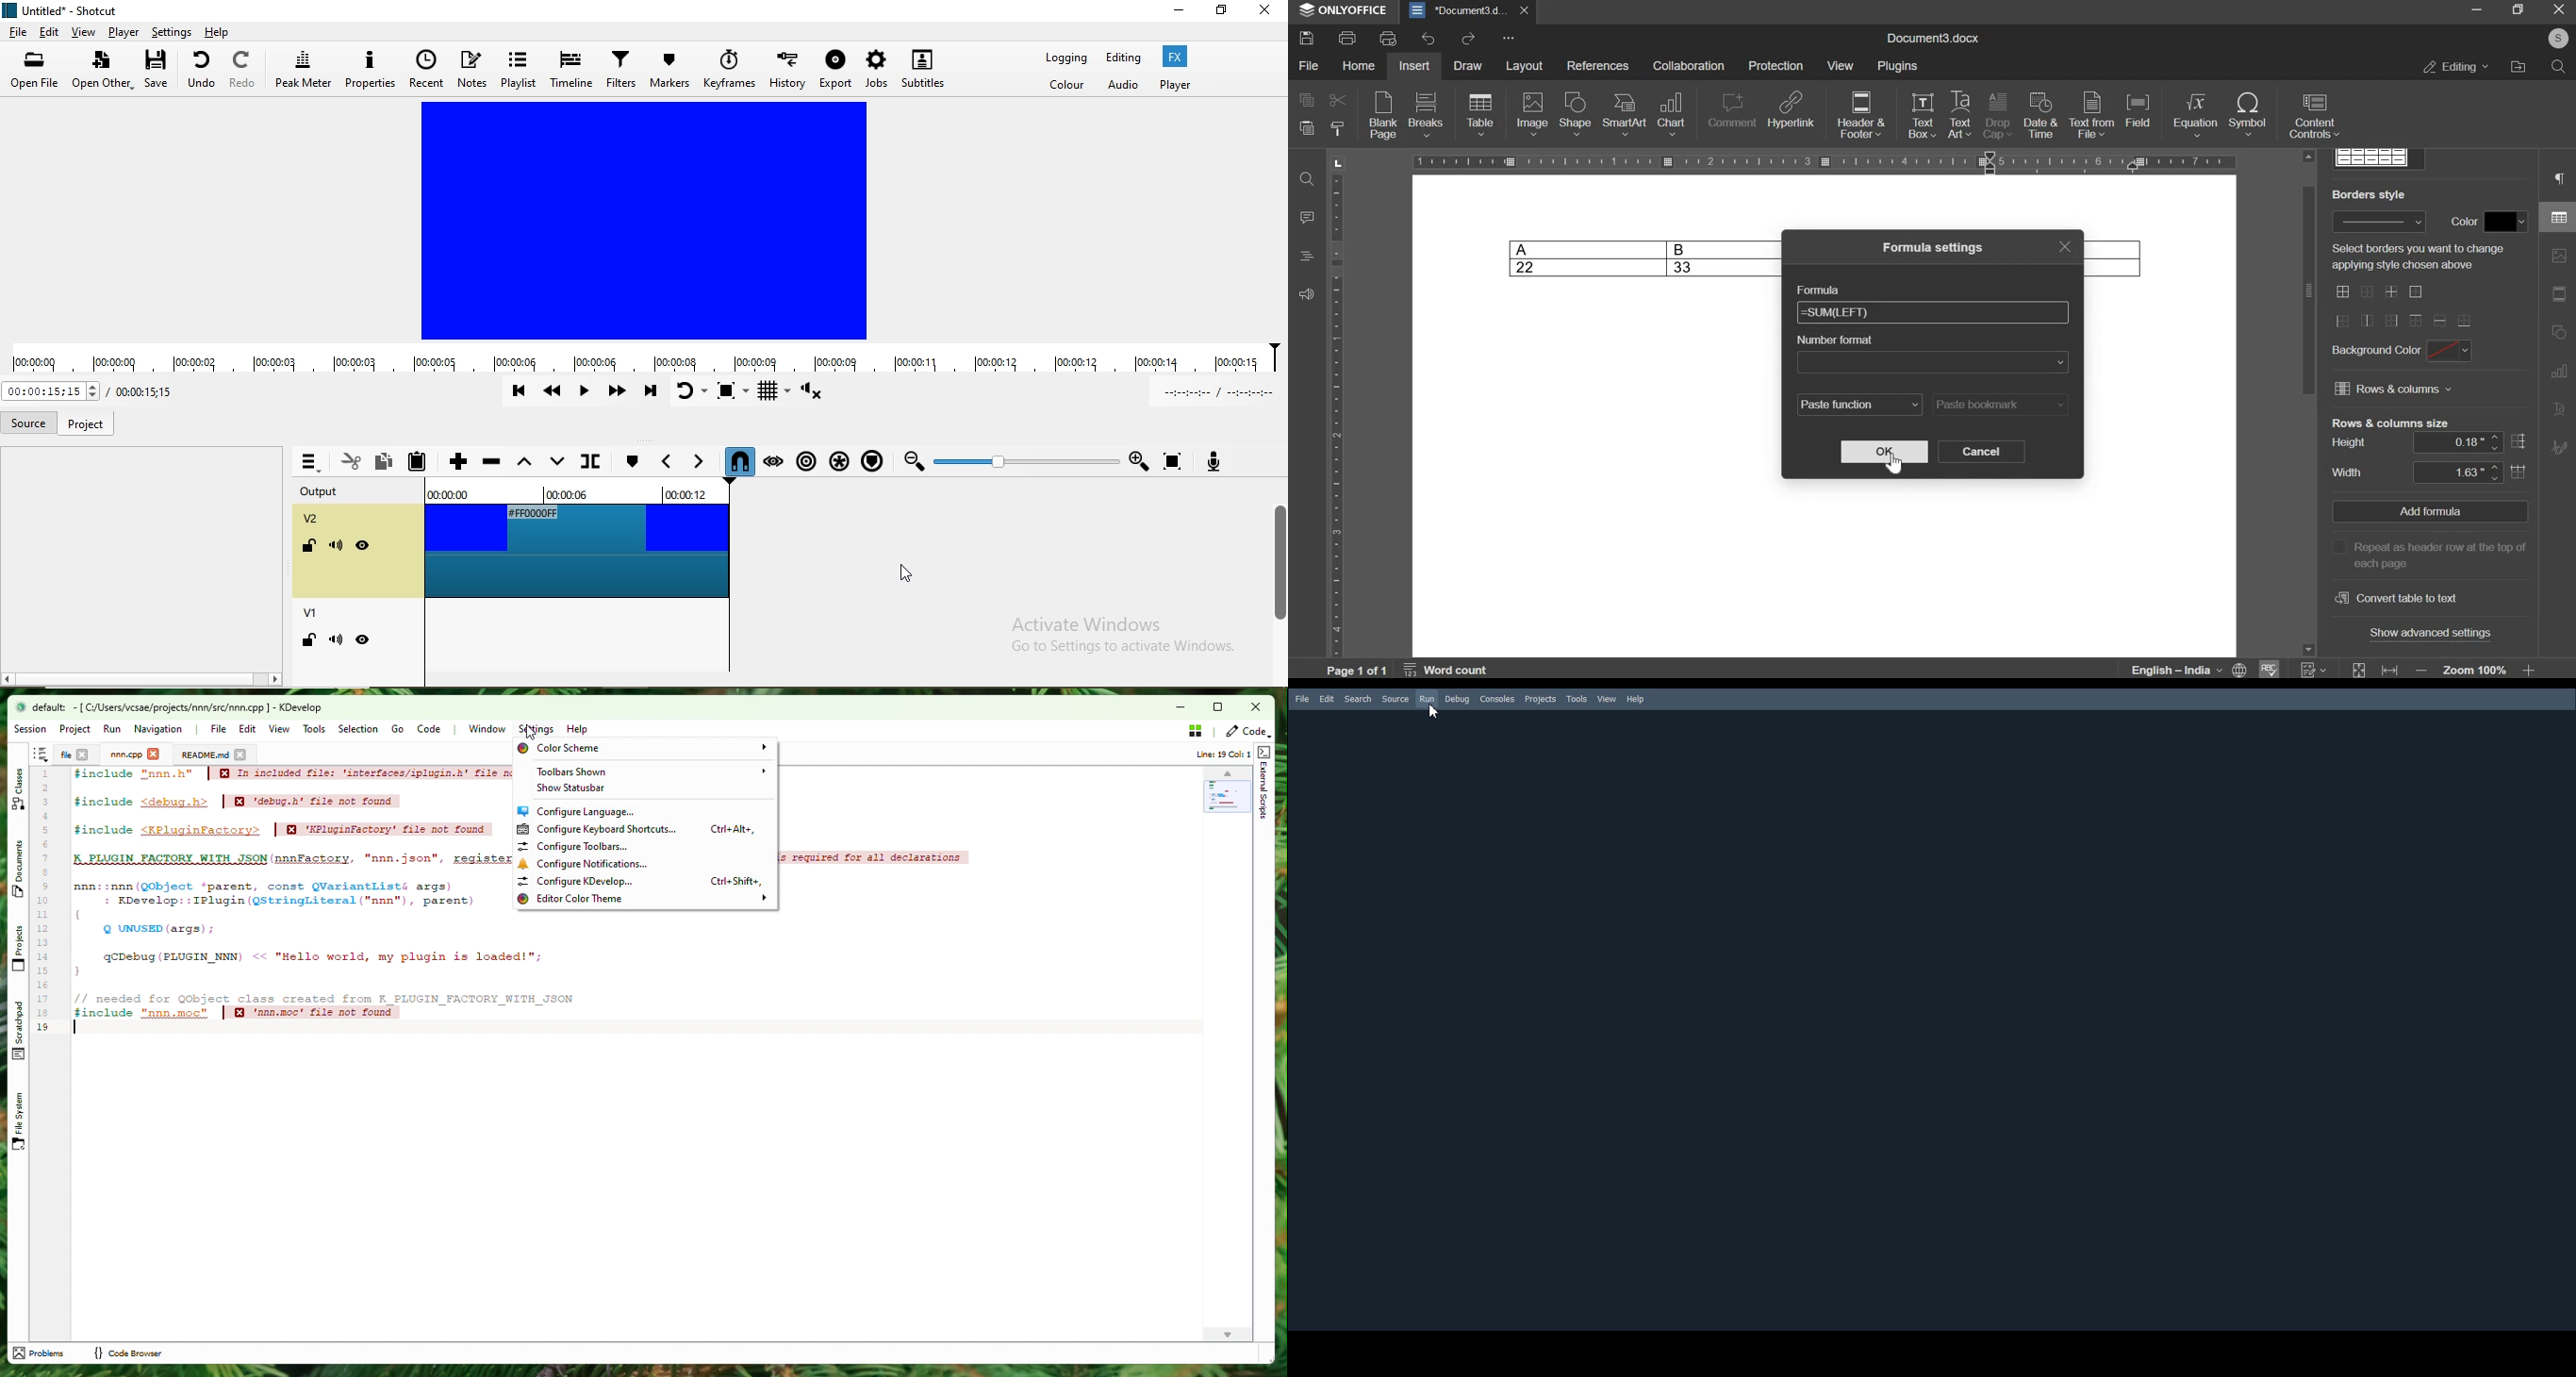  I want to click on numericals, so click(2313, 669).